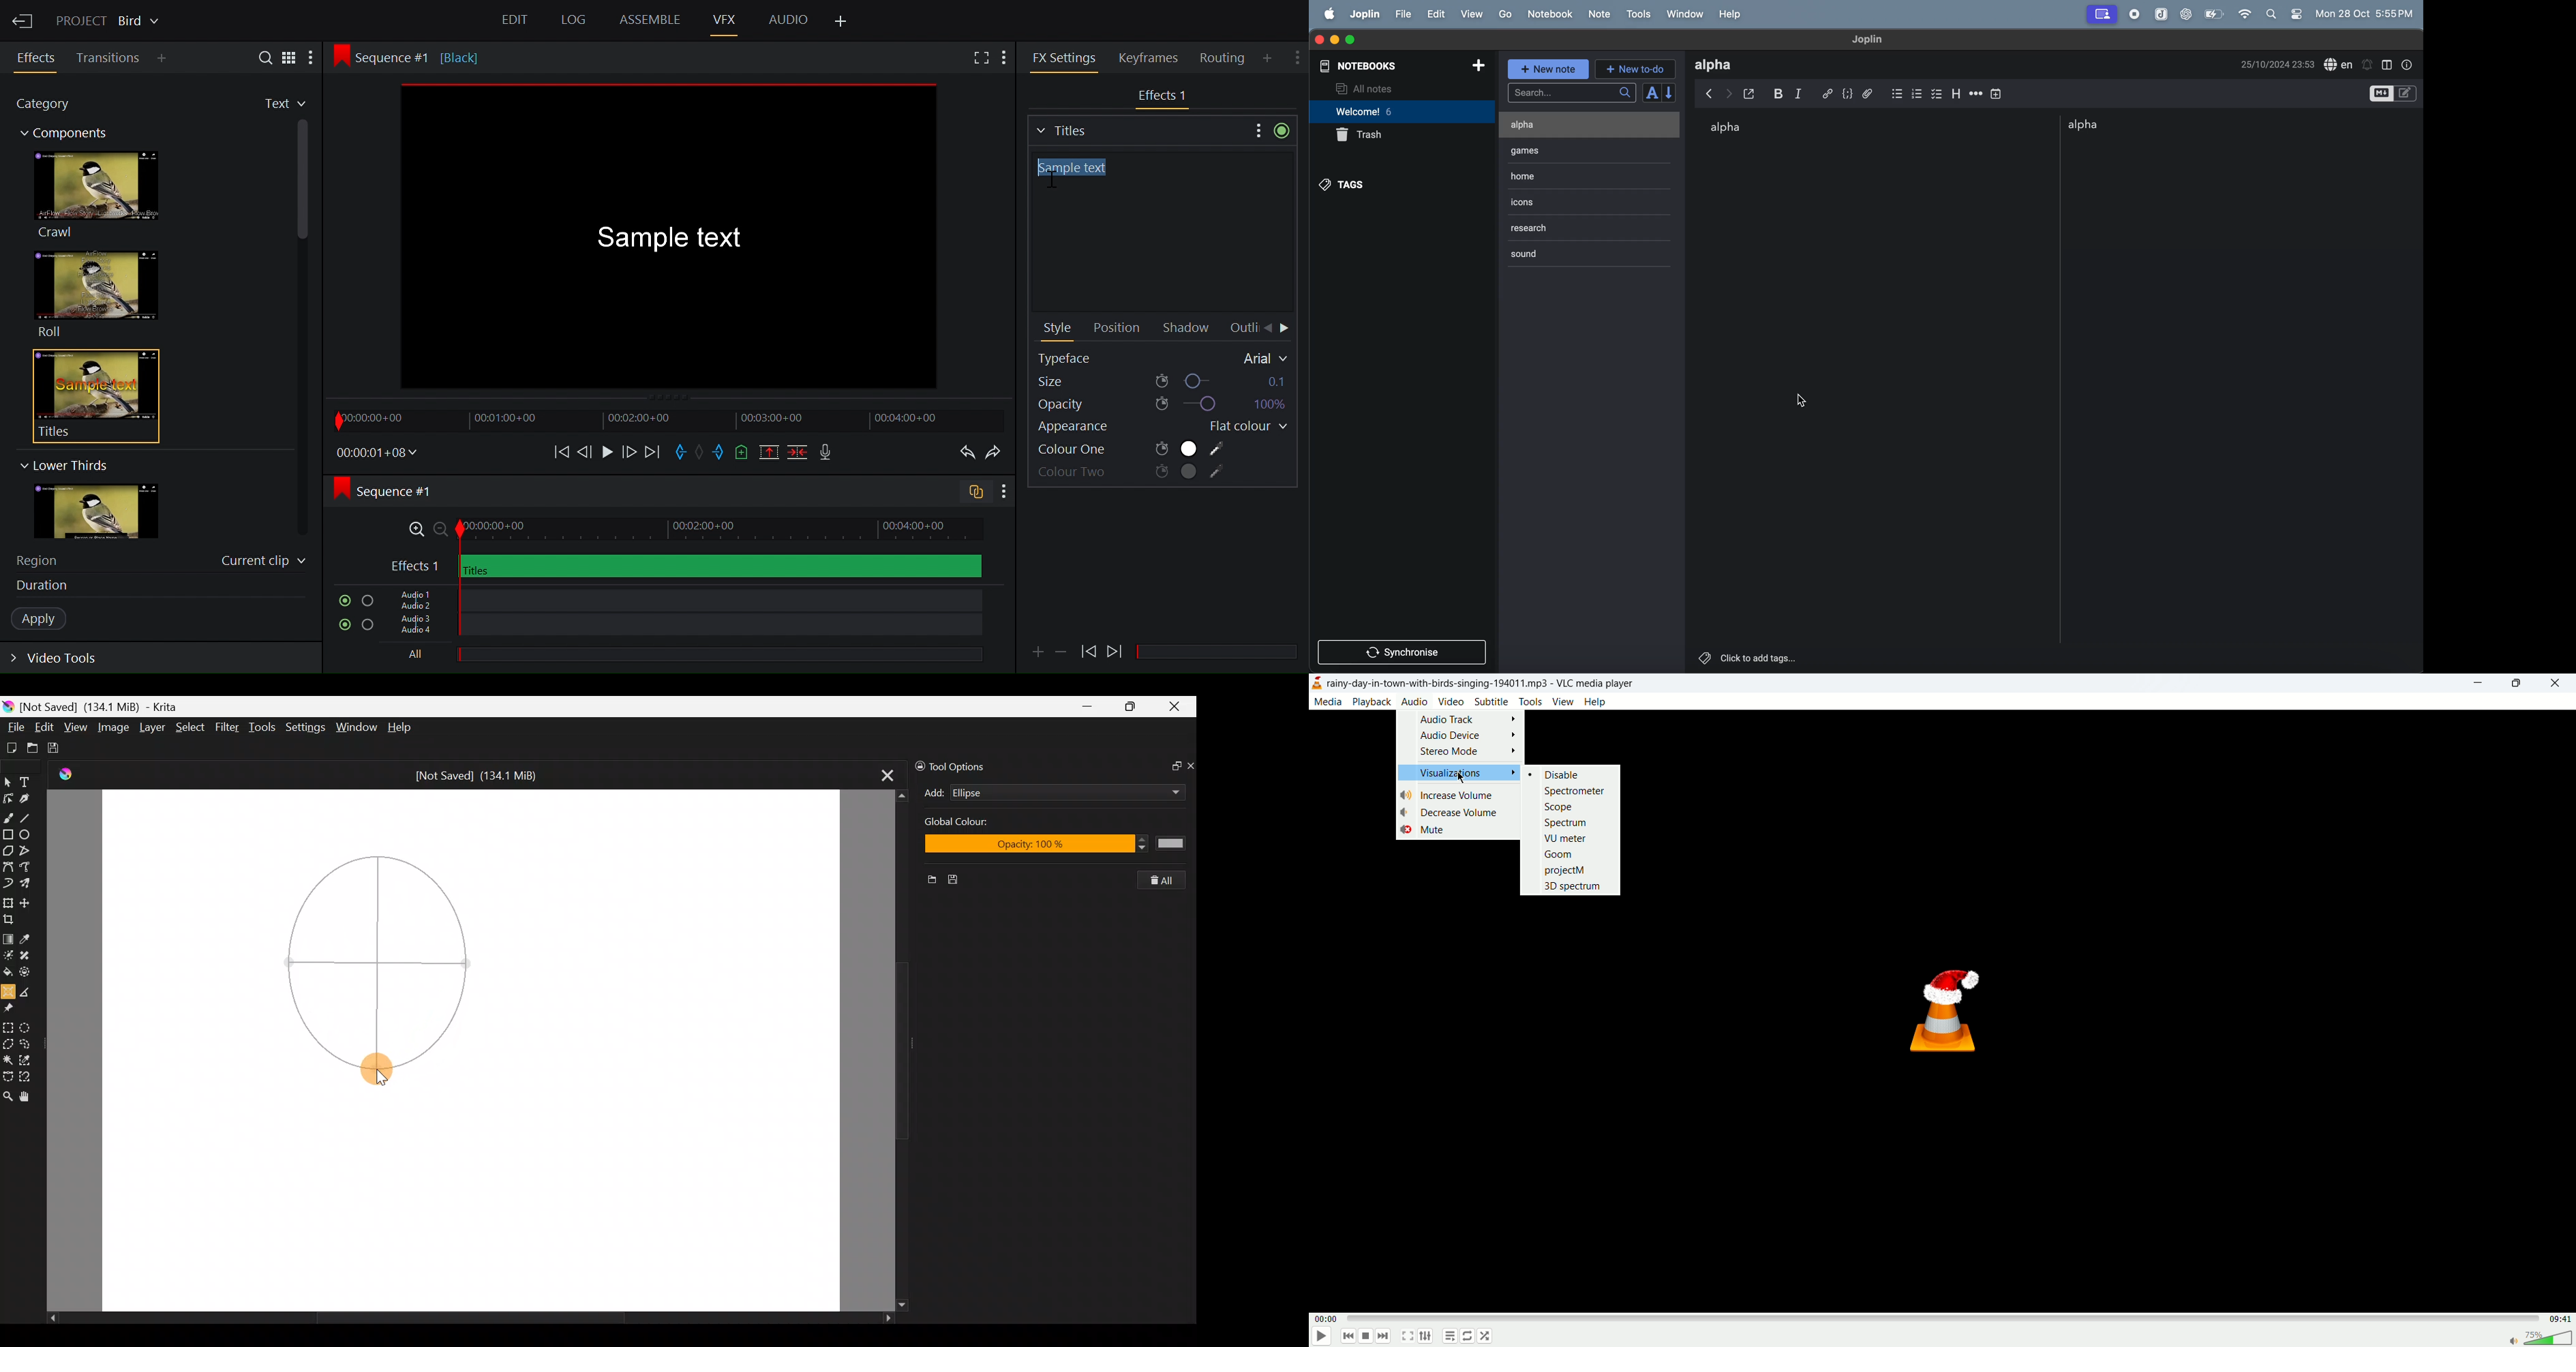  What do you see at coordinates (31, 746) in the screenshot?
I see `Open existing document` at bounding box center [31, 746].